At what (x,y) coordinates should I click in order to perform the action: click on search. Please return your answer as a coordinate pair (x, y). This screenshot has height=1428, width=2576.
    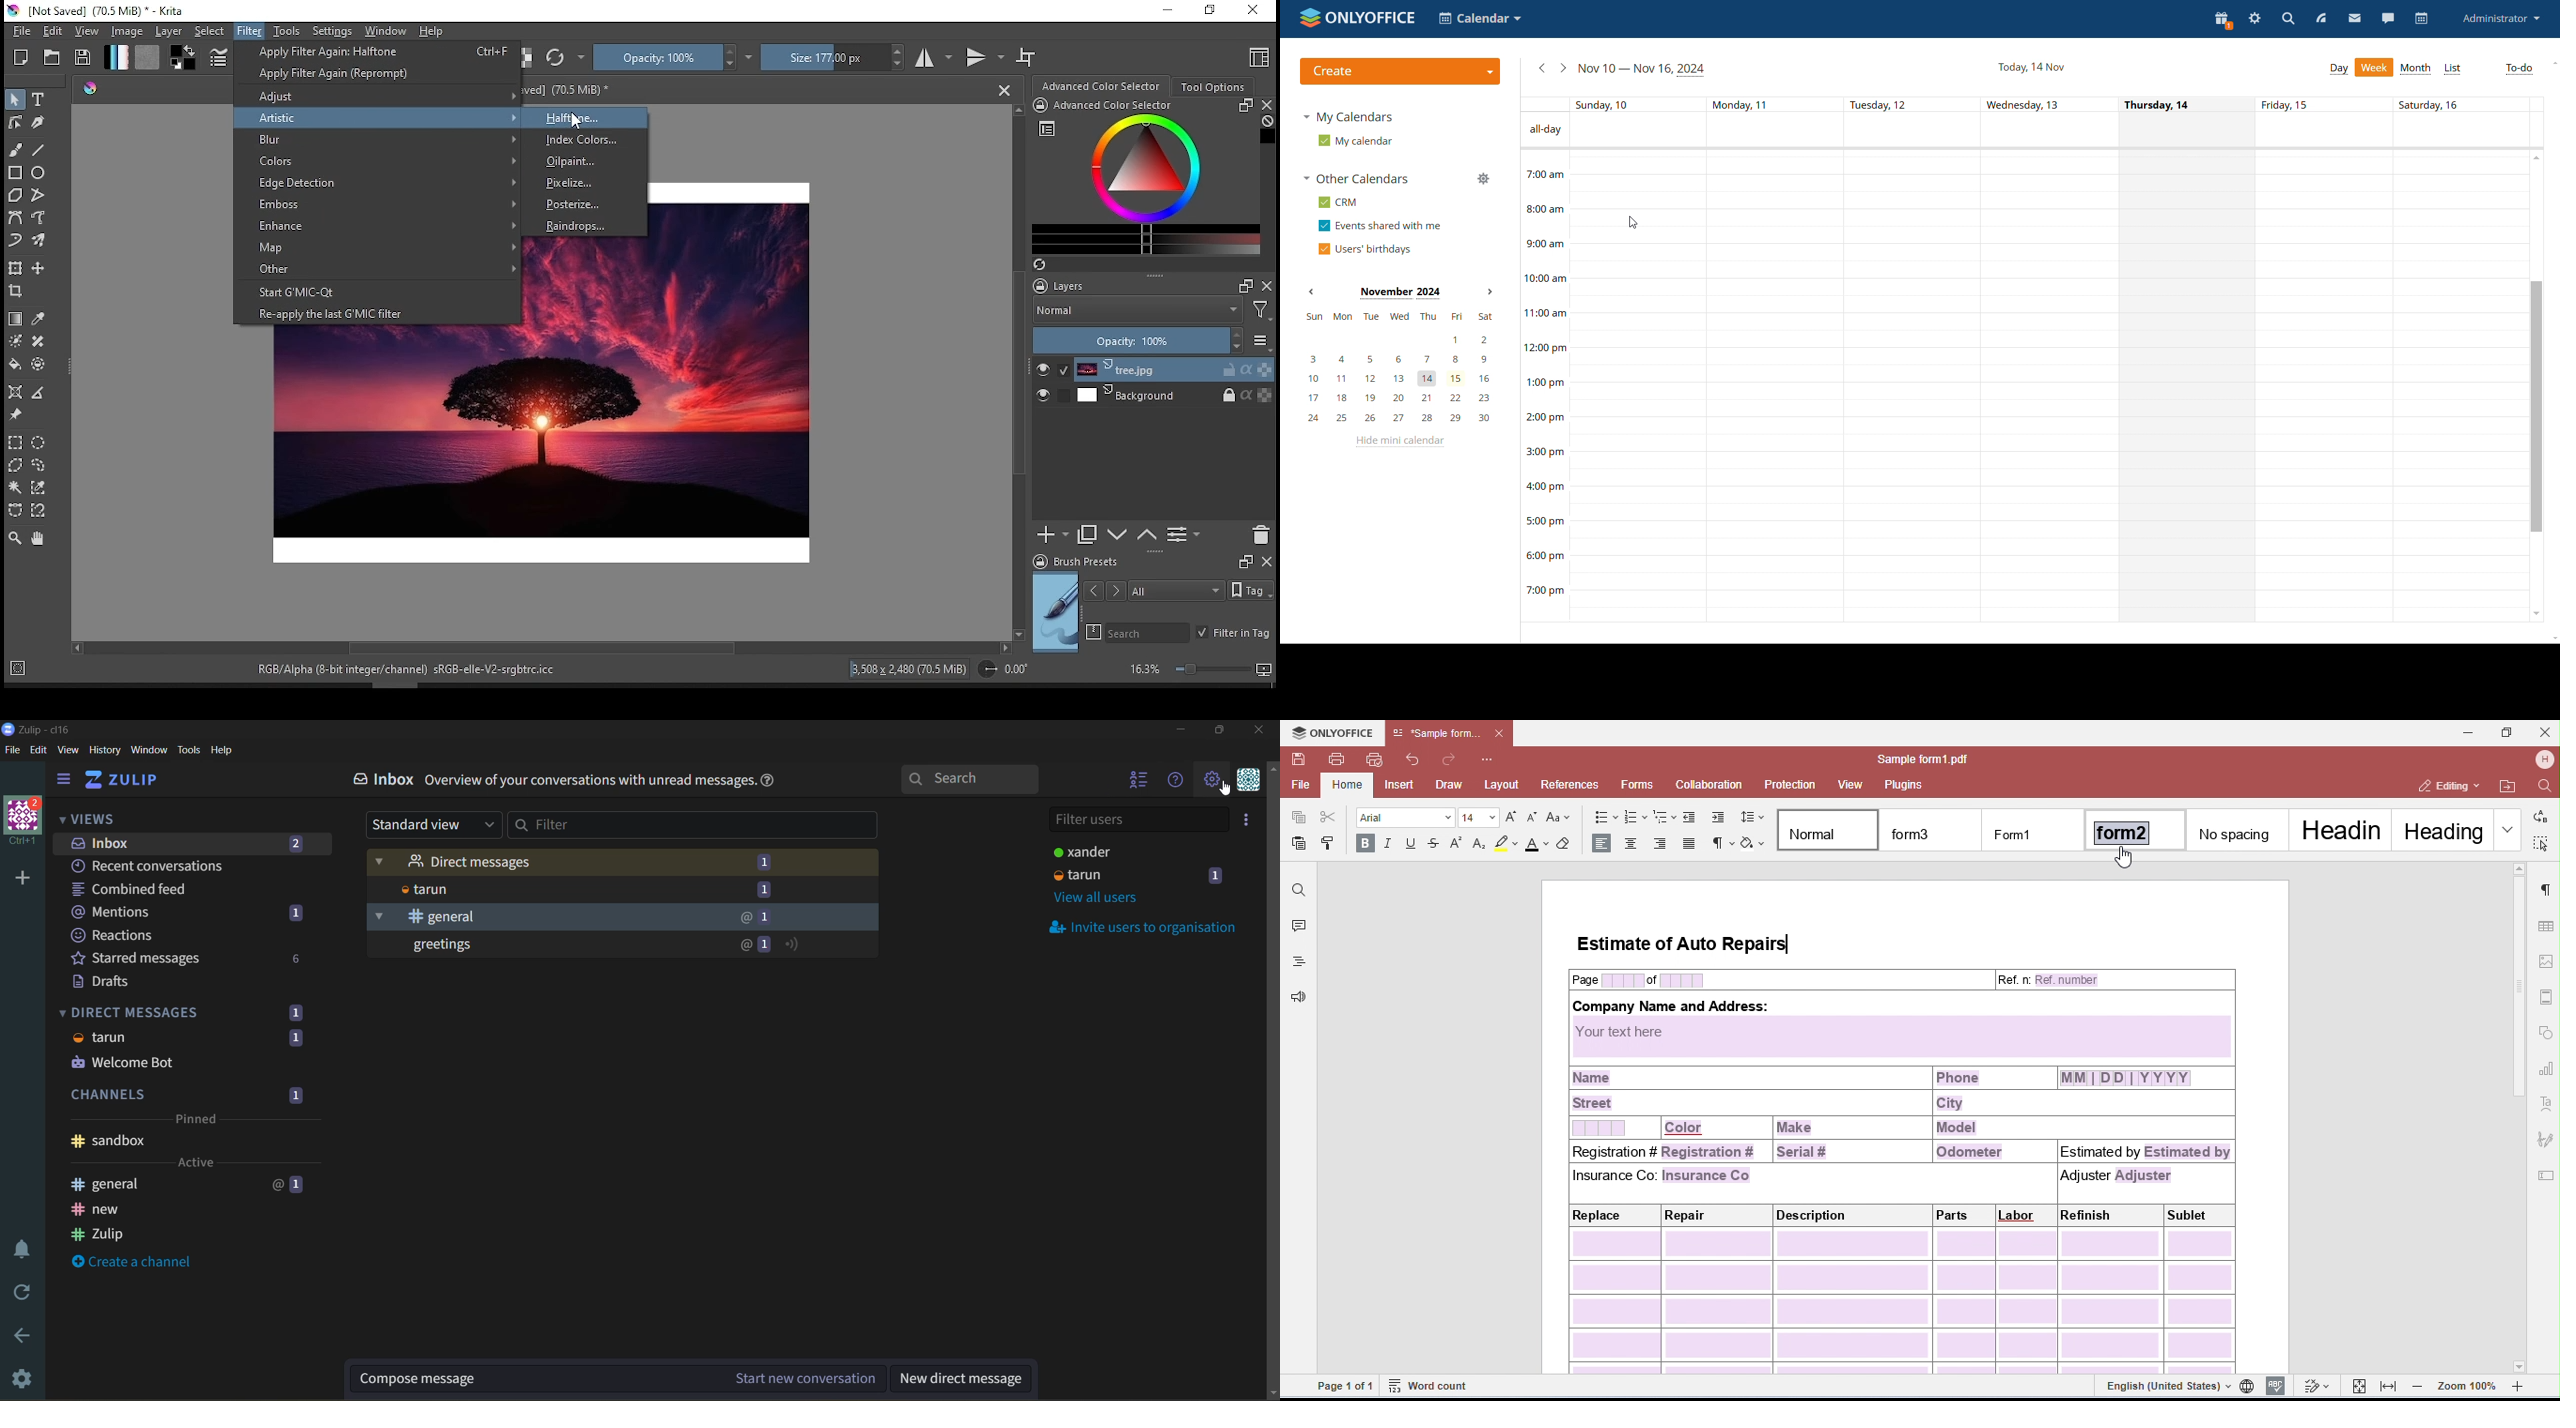
    Looking at the image, I should click on (1090, 632).